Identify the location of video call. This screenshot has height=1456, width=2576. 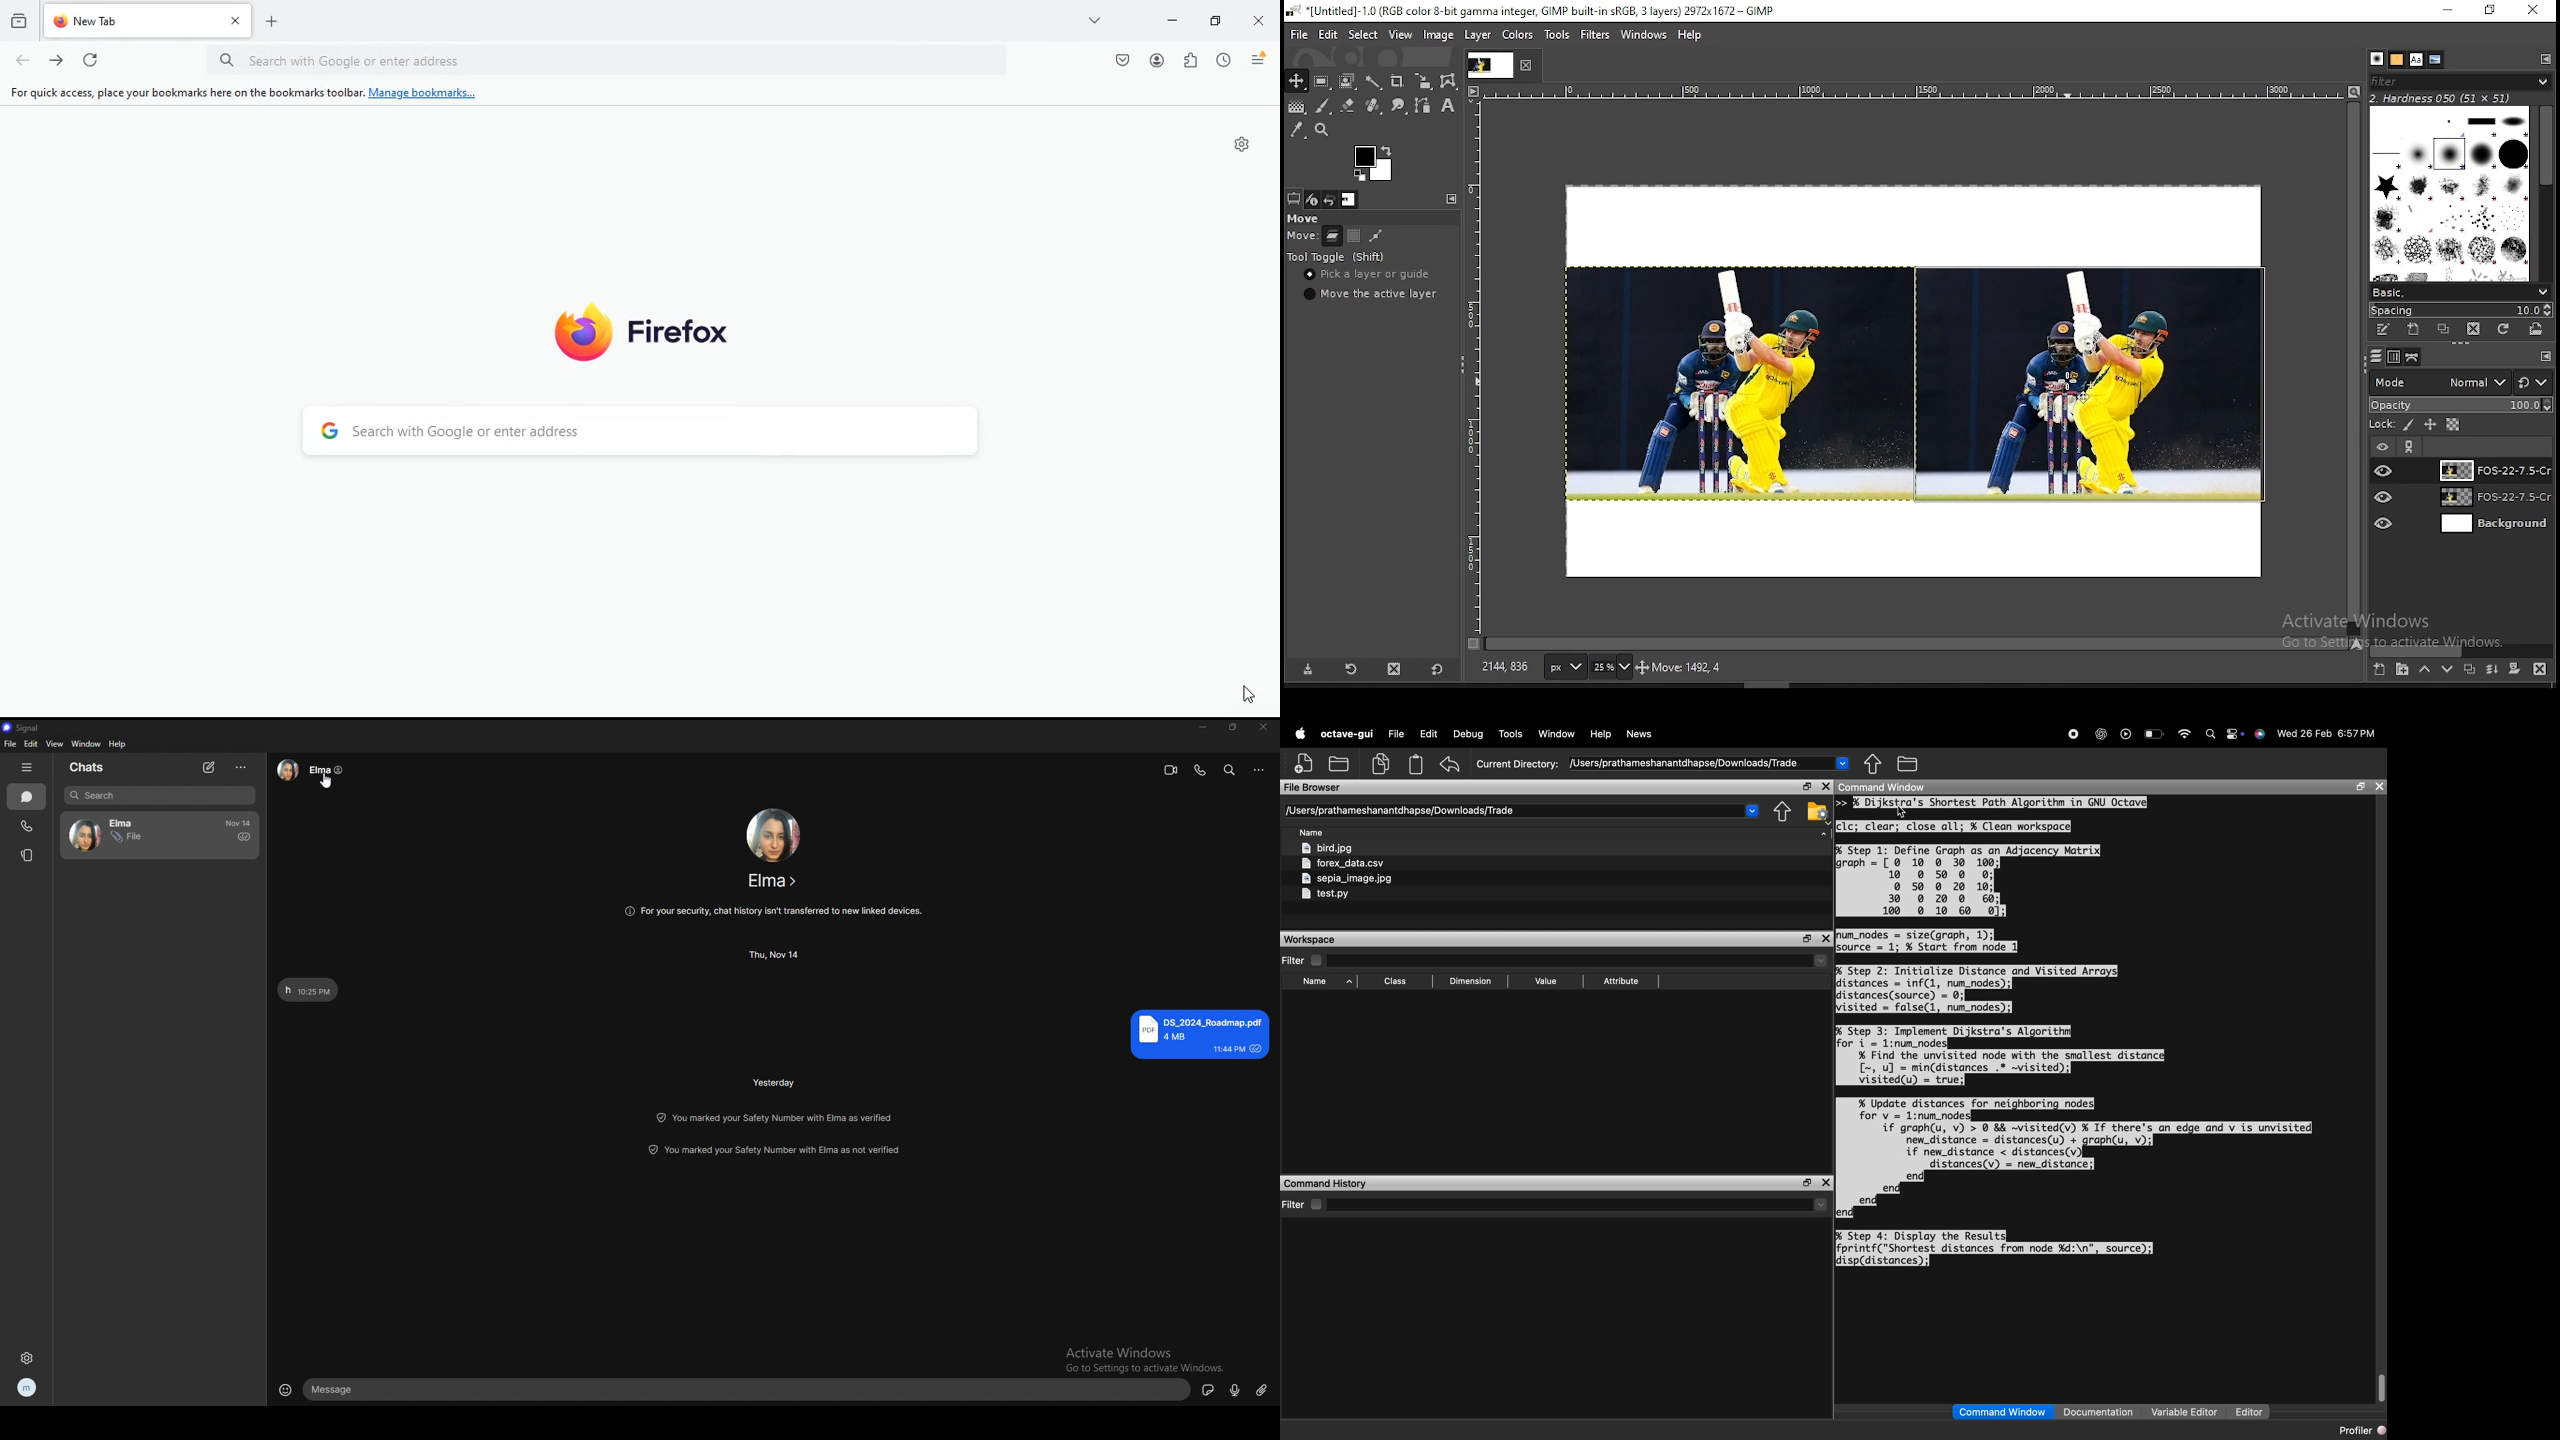
(1171, 770).